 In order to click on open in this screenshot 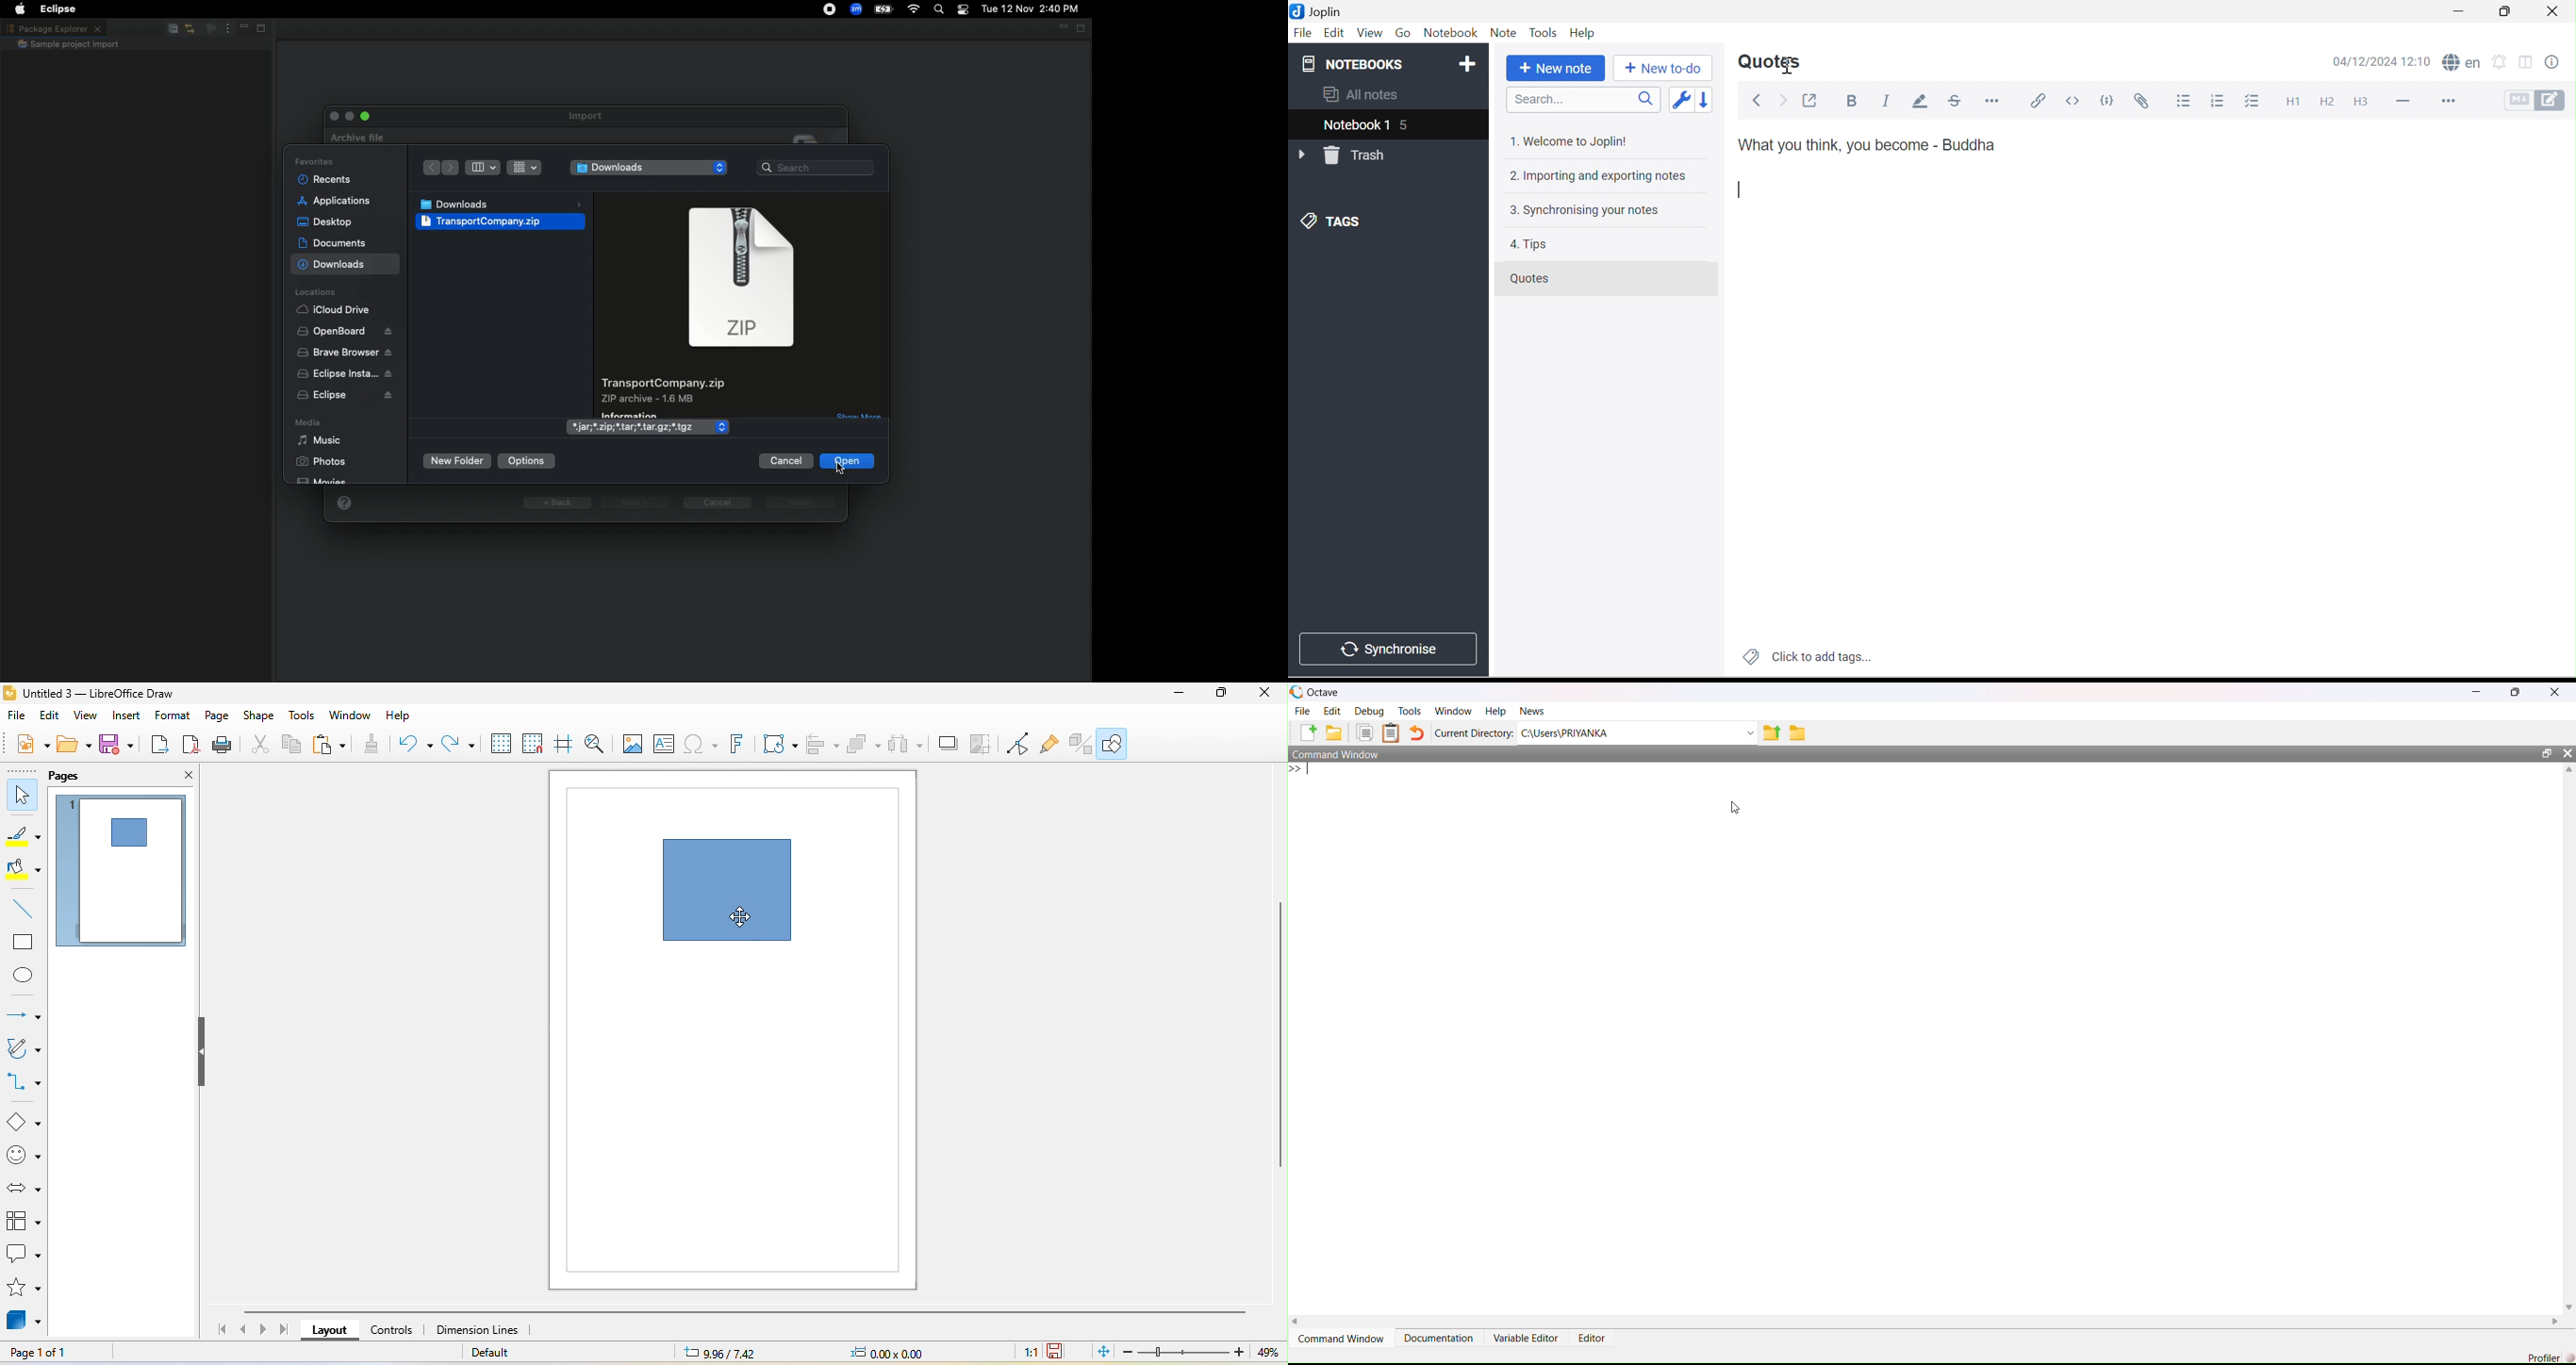, I will do `click(75, 748)`.